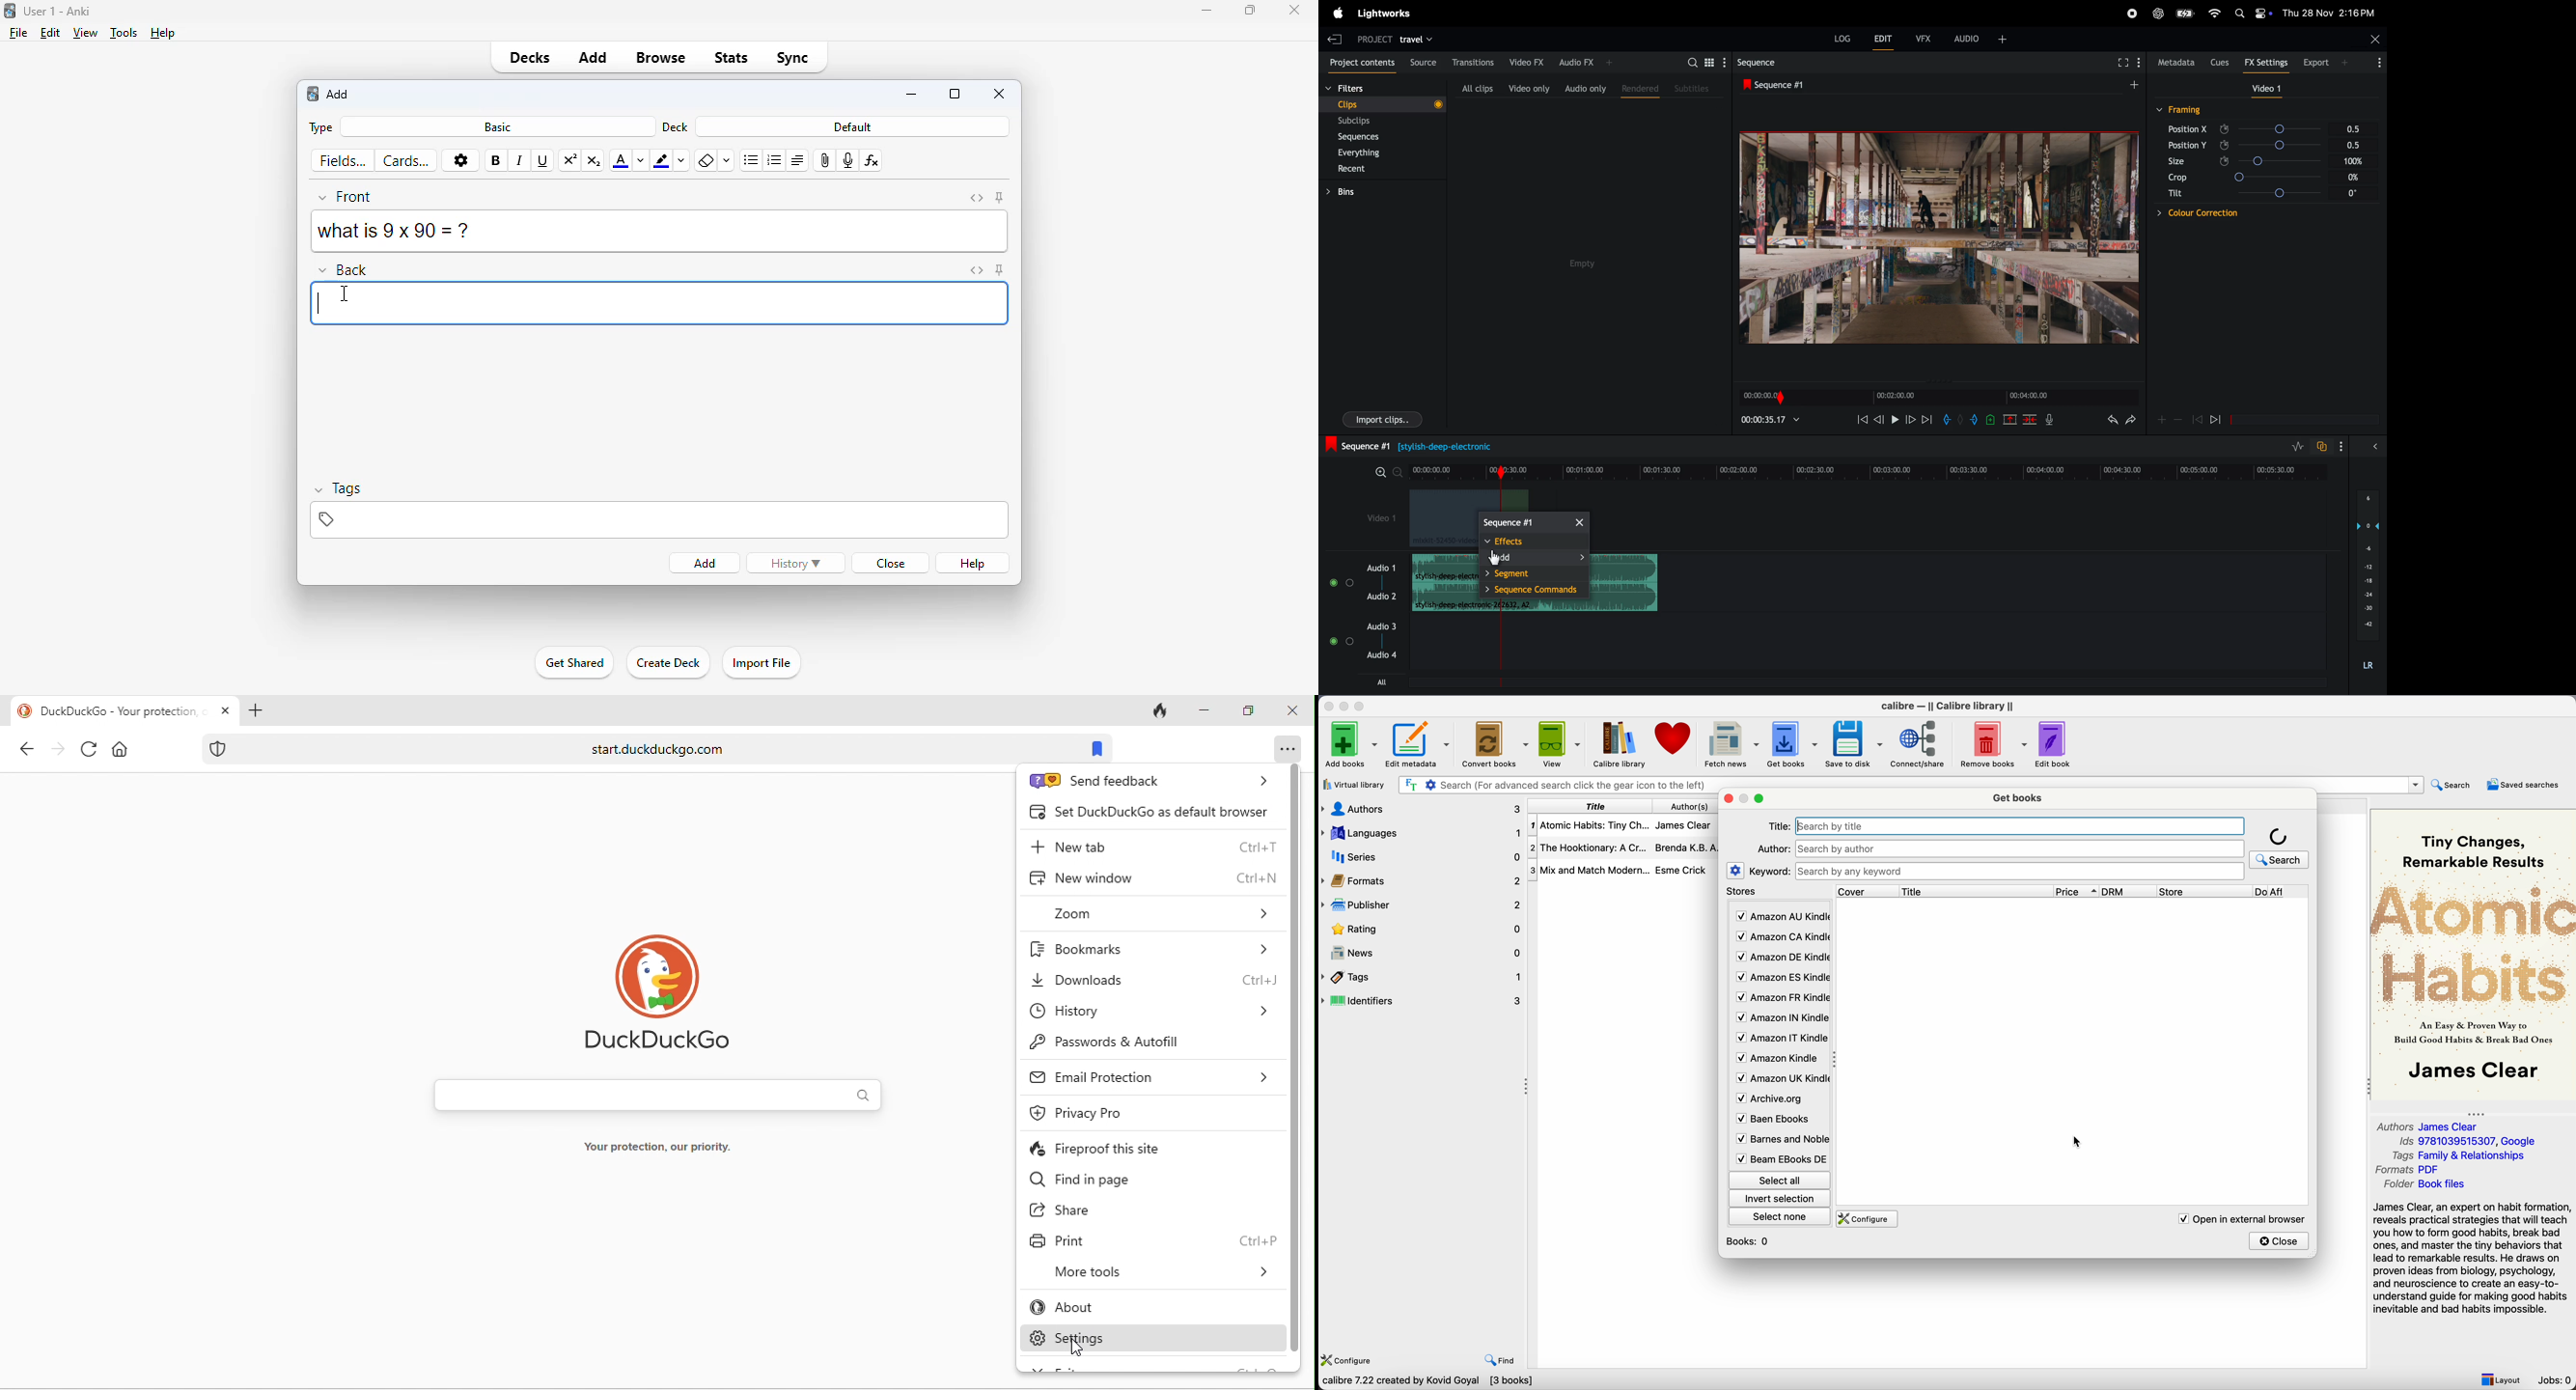 This screenshot has width=2576, height=1400. What do you see at coordinates (1782, 917) in the screenshot?
I see `Amazon AU Kindle` at bounding box center [1782, 917].